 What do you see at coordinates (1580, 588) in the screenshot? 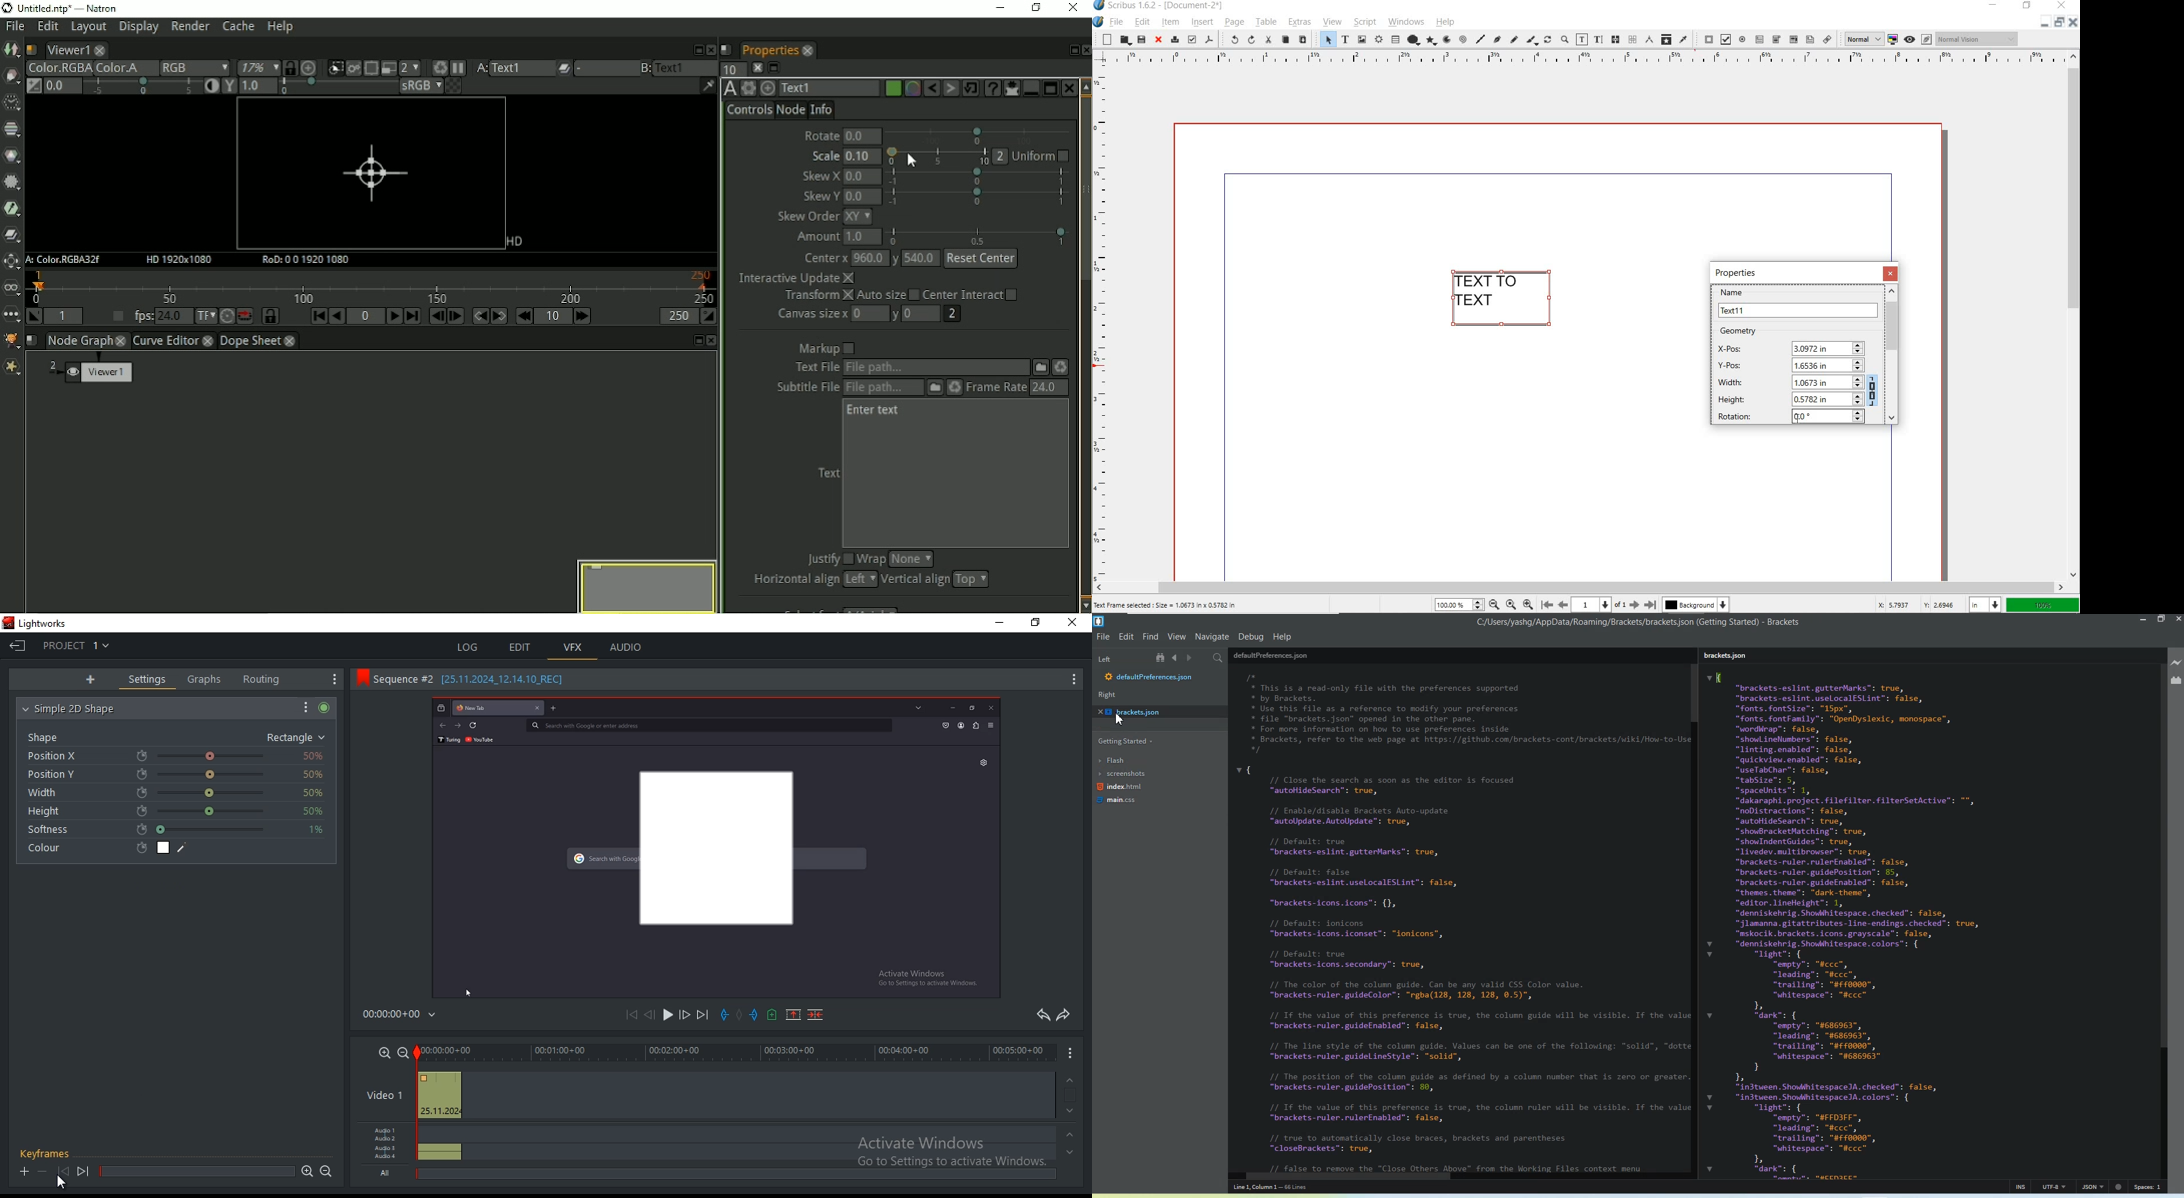
I see `scrollbar` at bounding box center [1580, 588].